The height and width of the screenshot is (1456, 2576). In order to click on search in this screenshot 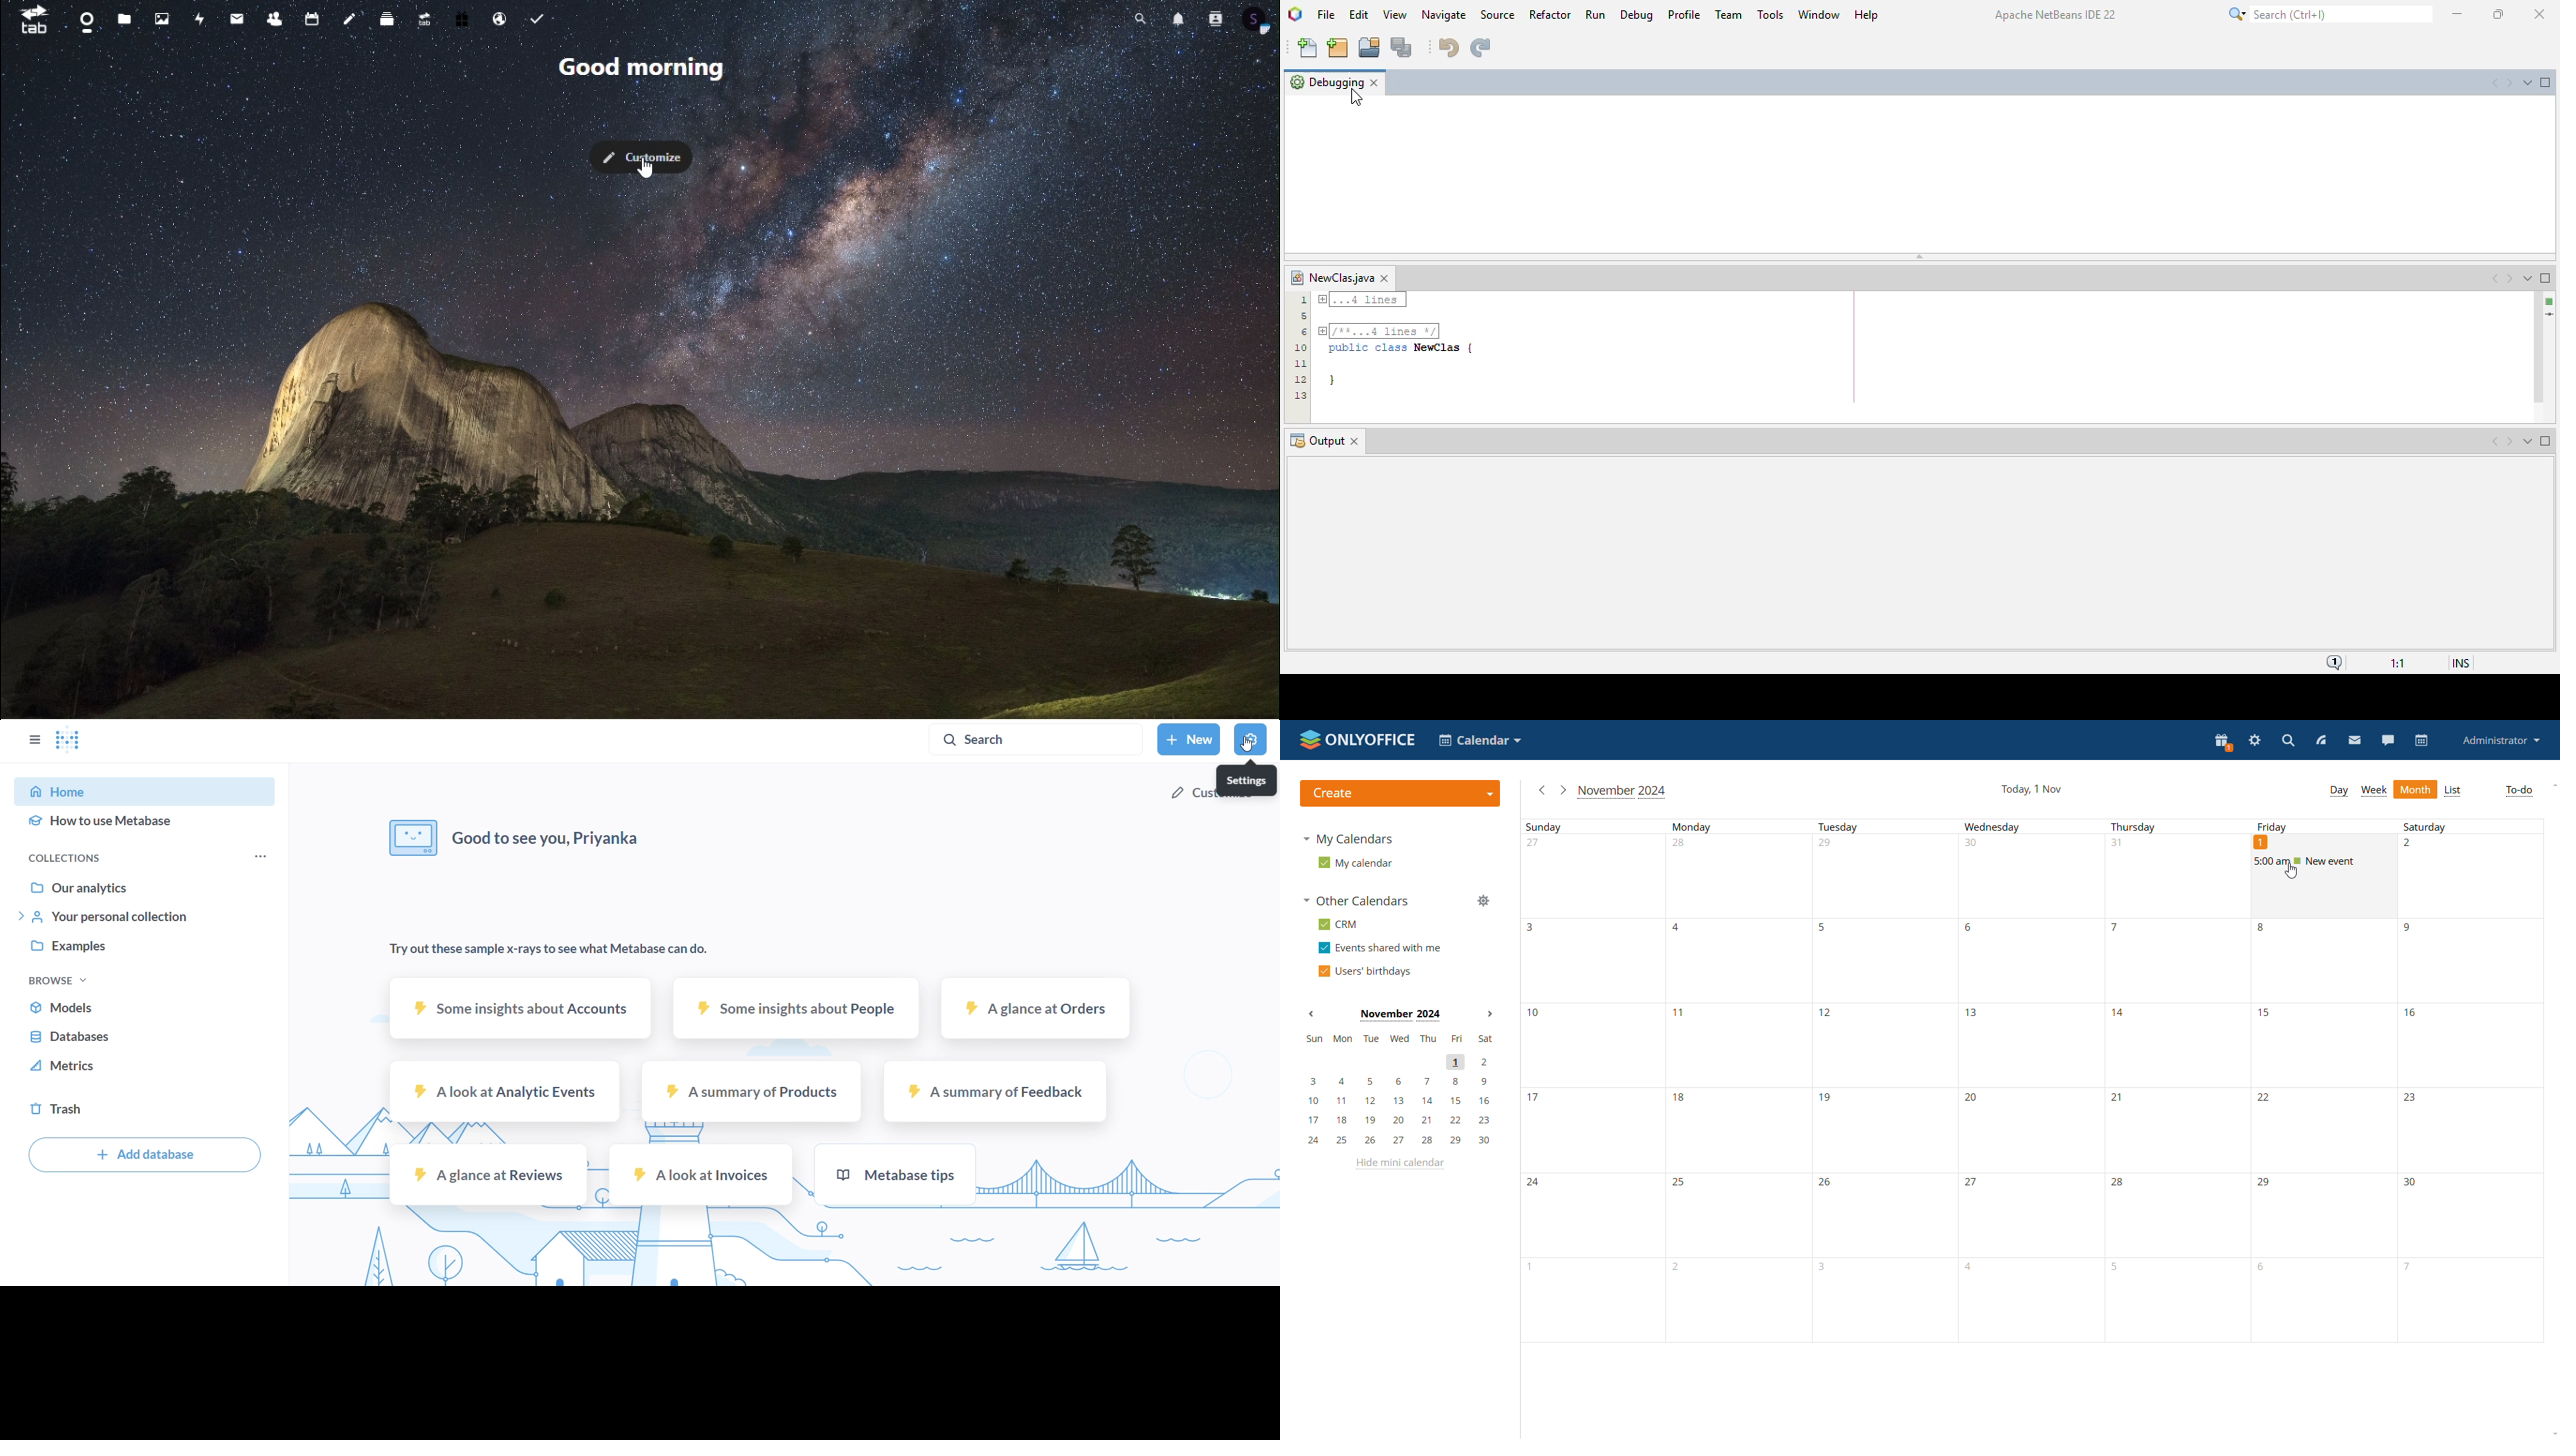, I will do `click(1135, 23)`.